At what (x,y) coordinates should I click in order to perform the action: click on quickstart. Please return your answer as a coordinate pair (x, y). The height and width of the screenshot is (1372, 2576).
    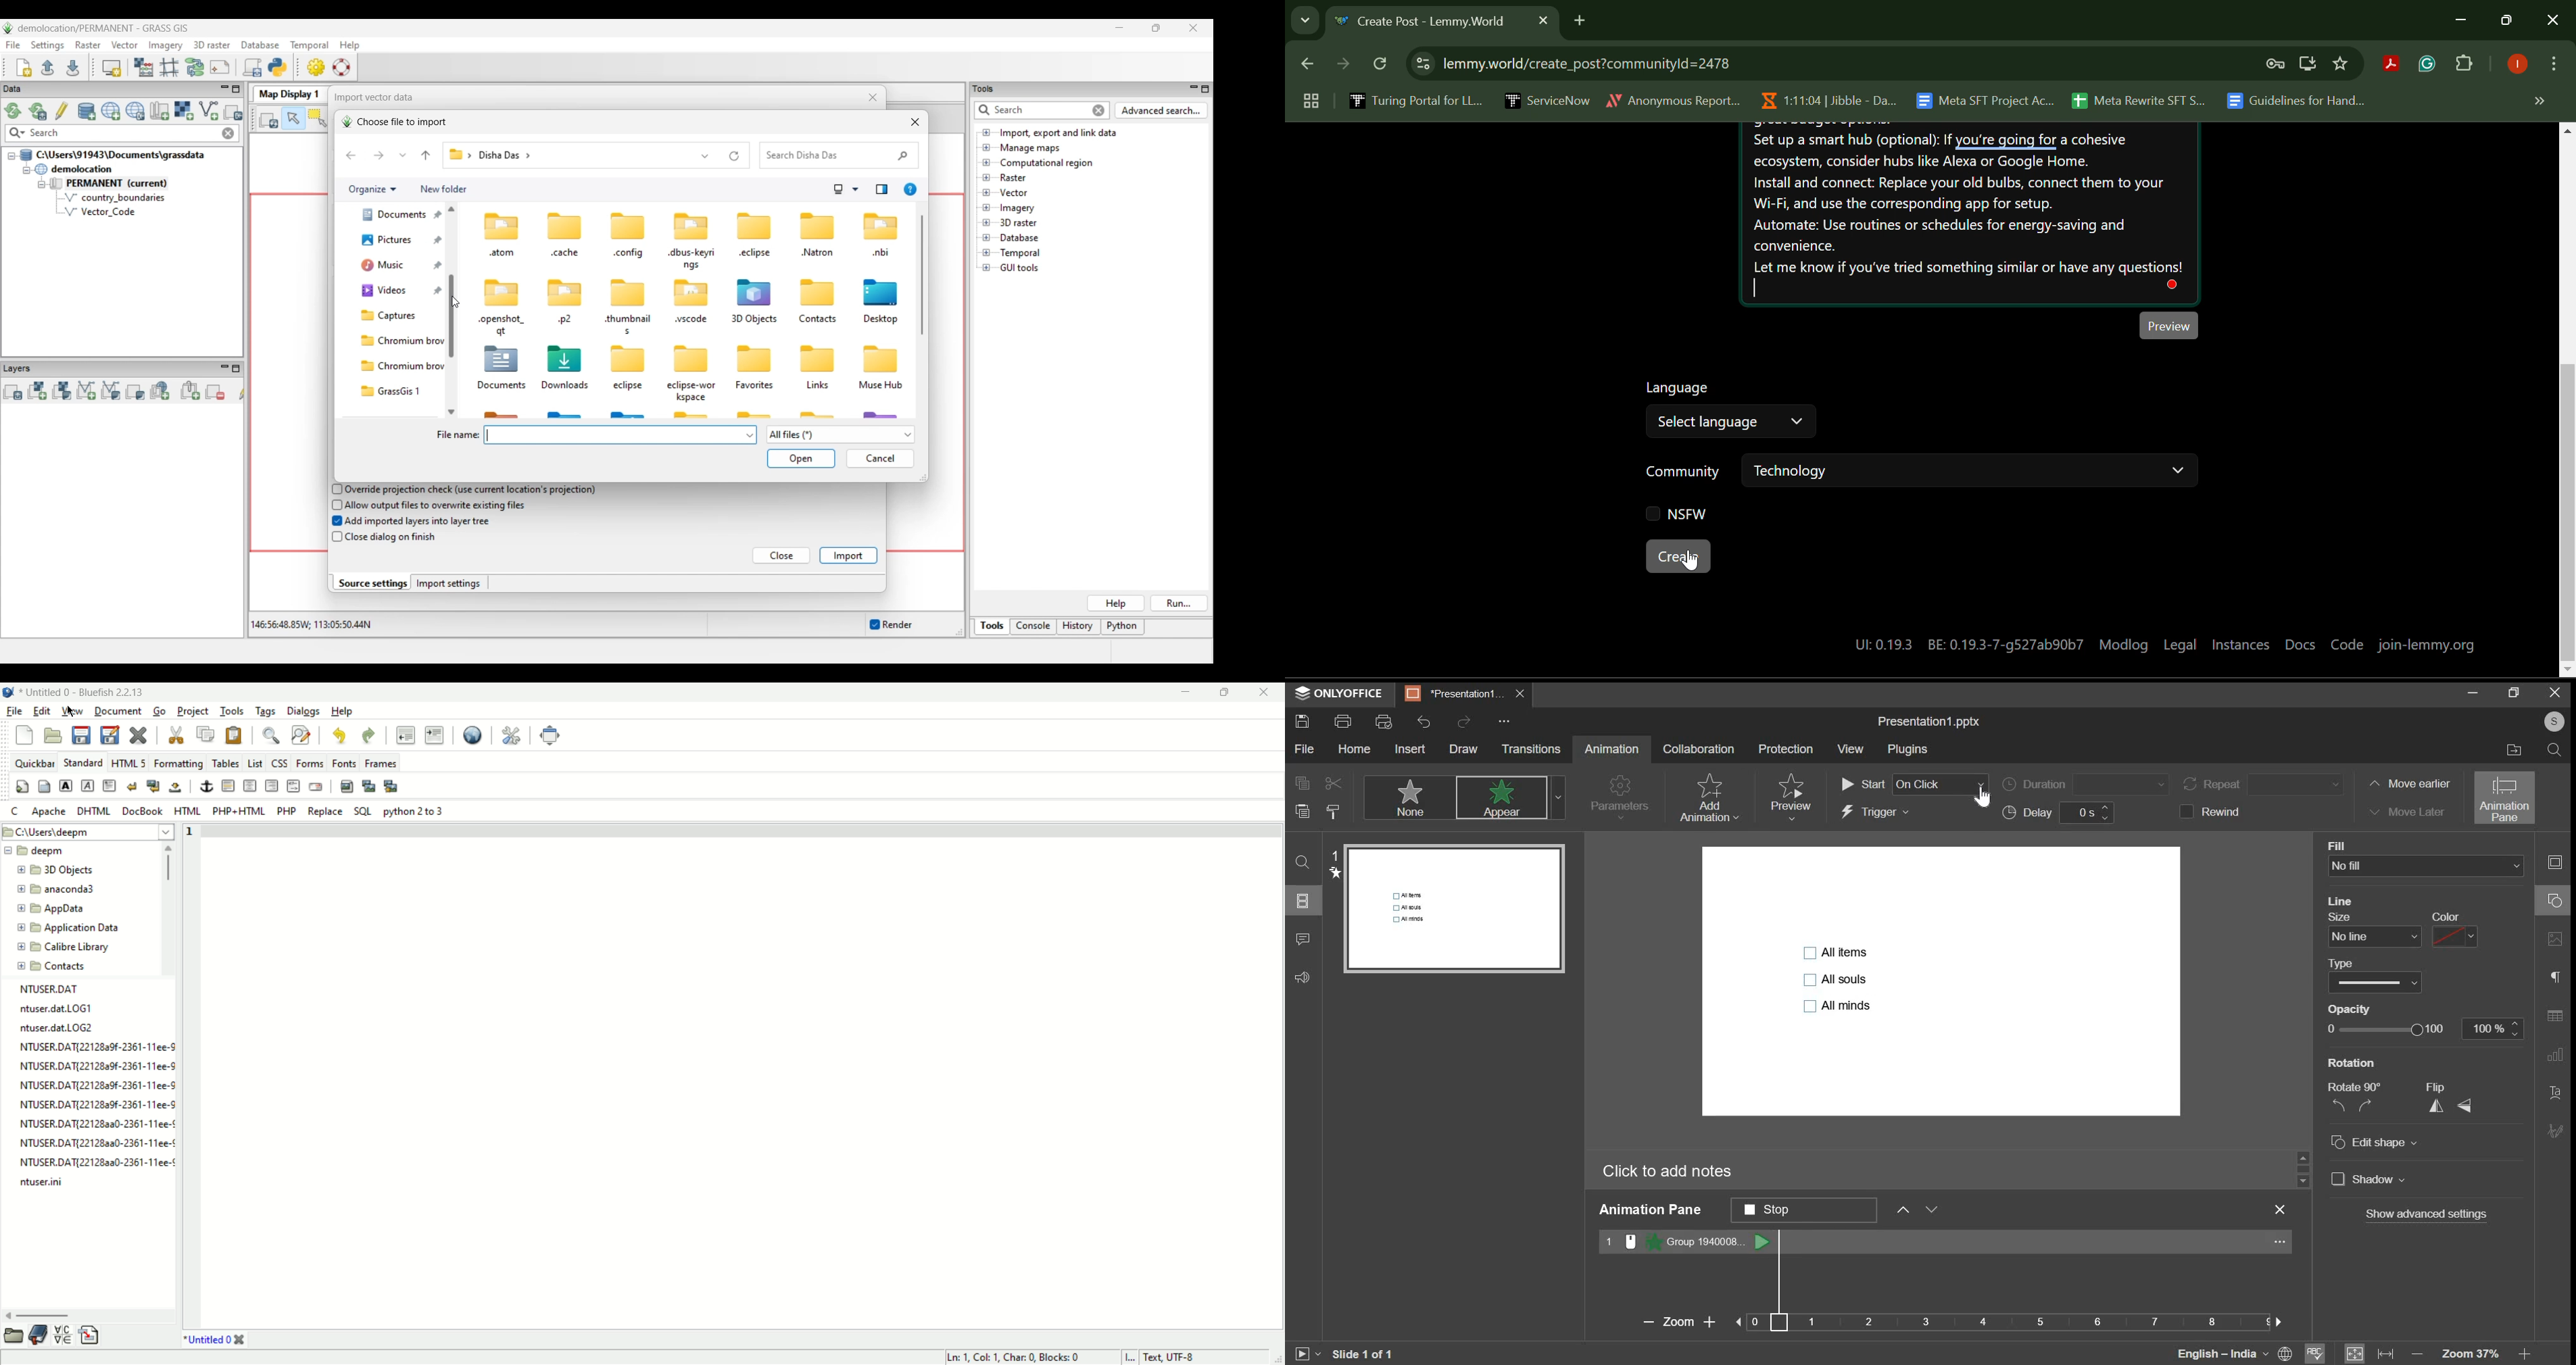
    Looking at the image, I should click on (23, 787).